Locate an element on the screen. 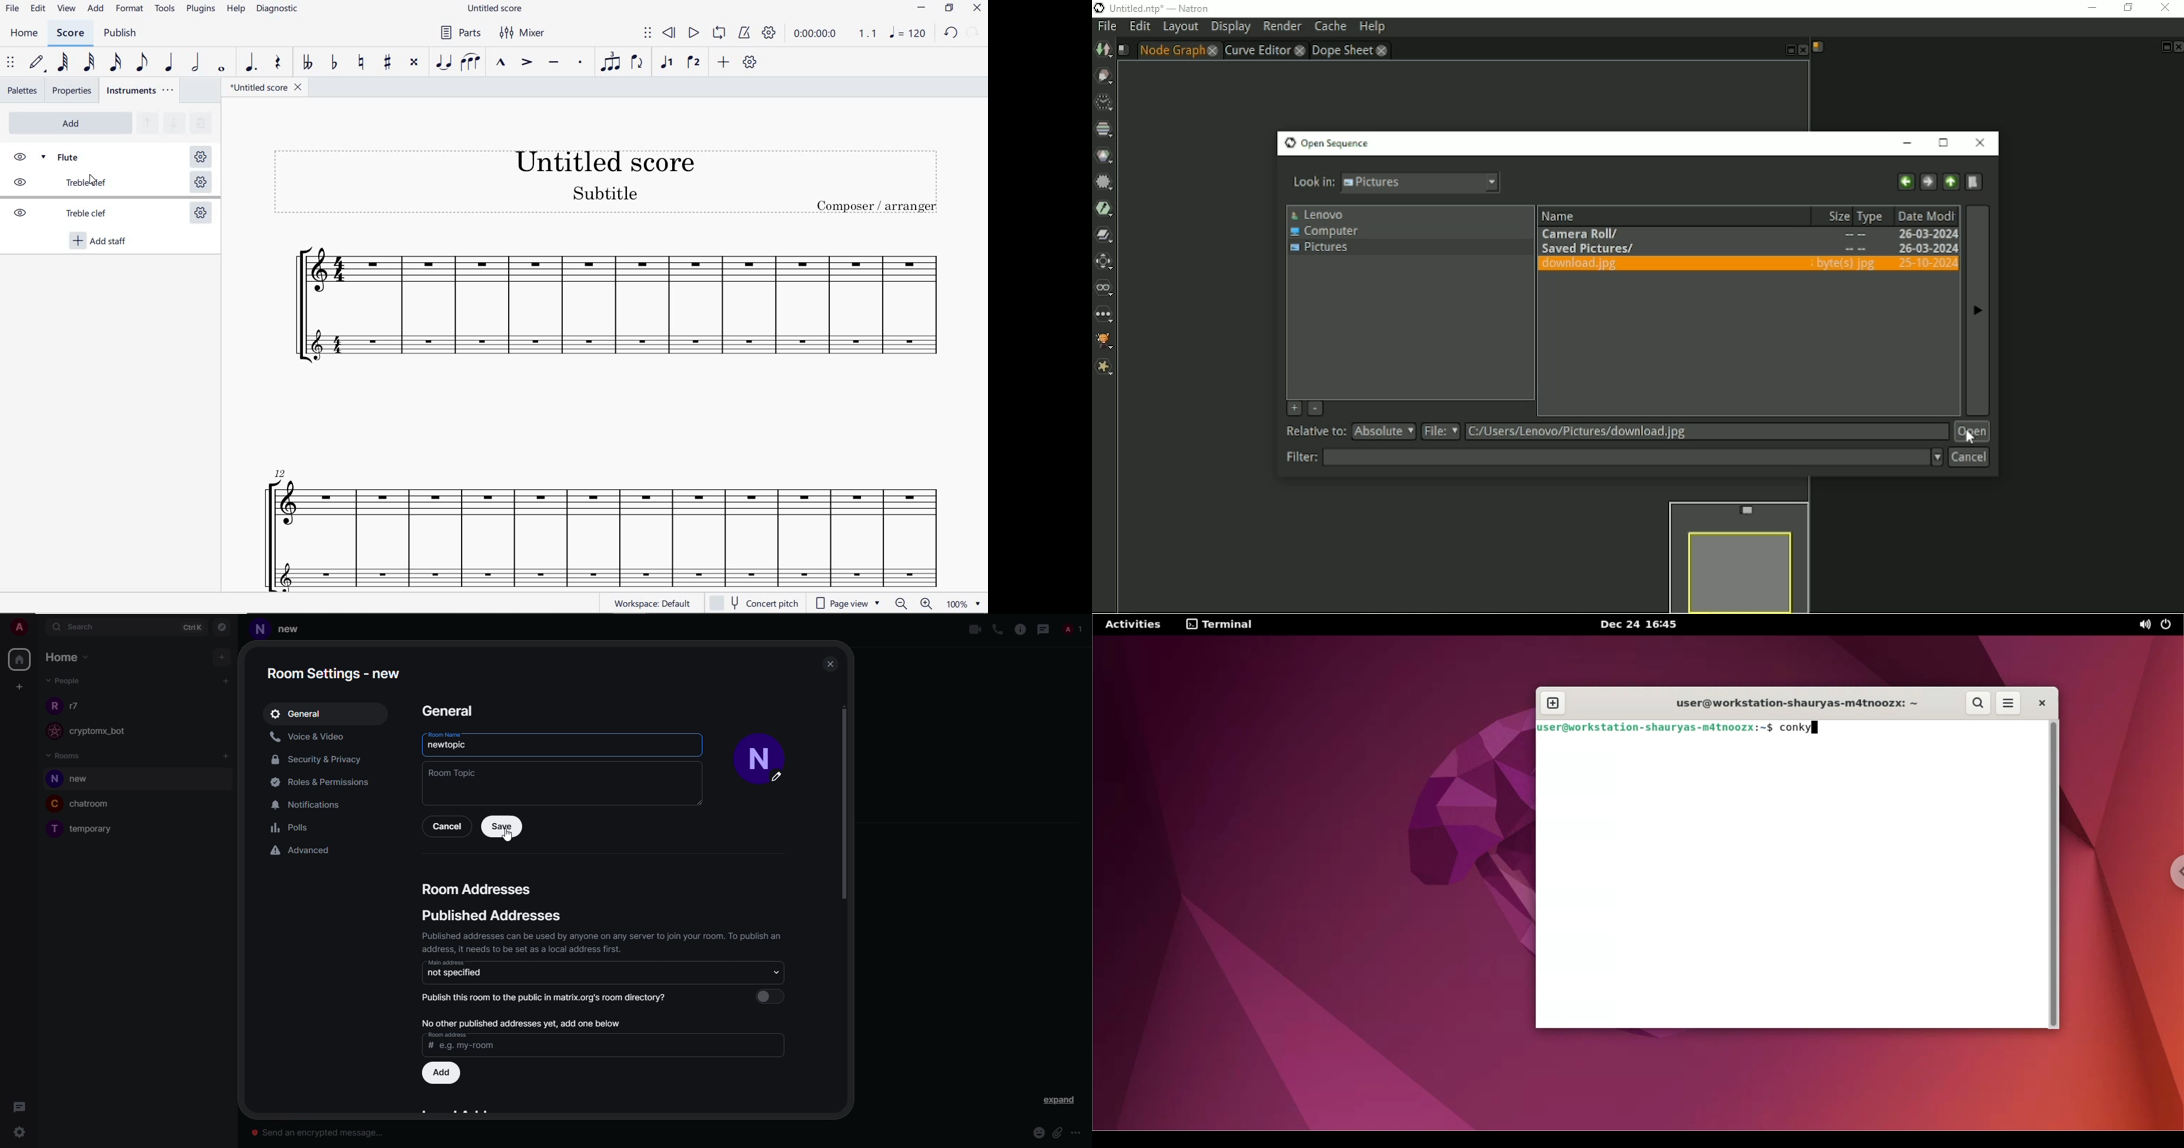 Image resolution: width=2184 pixels, height=1148 pixels. VOICE 1 is located at coordinates (666, 64).